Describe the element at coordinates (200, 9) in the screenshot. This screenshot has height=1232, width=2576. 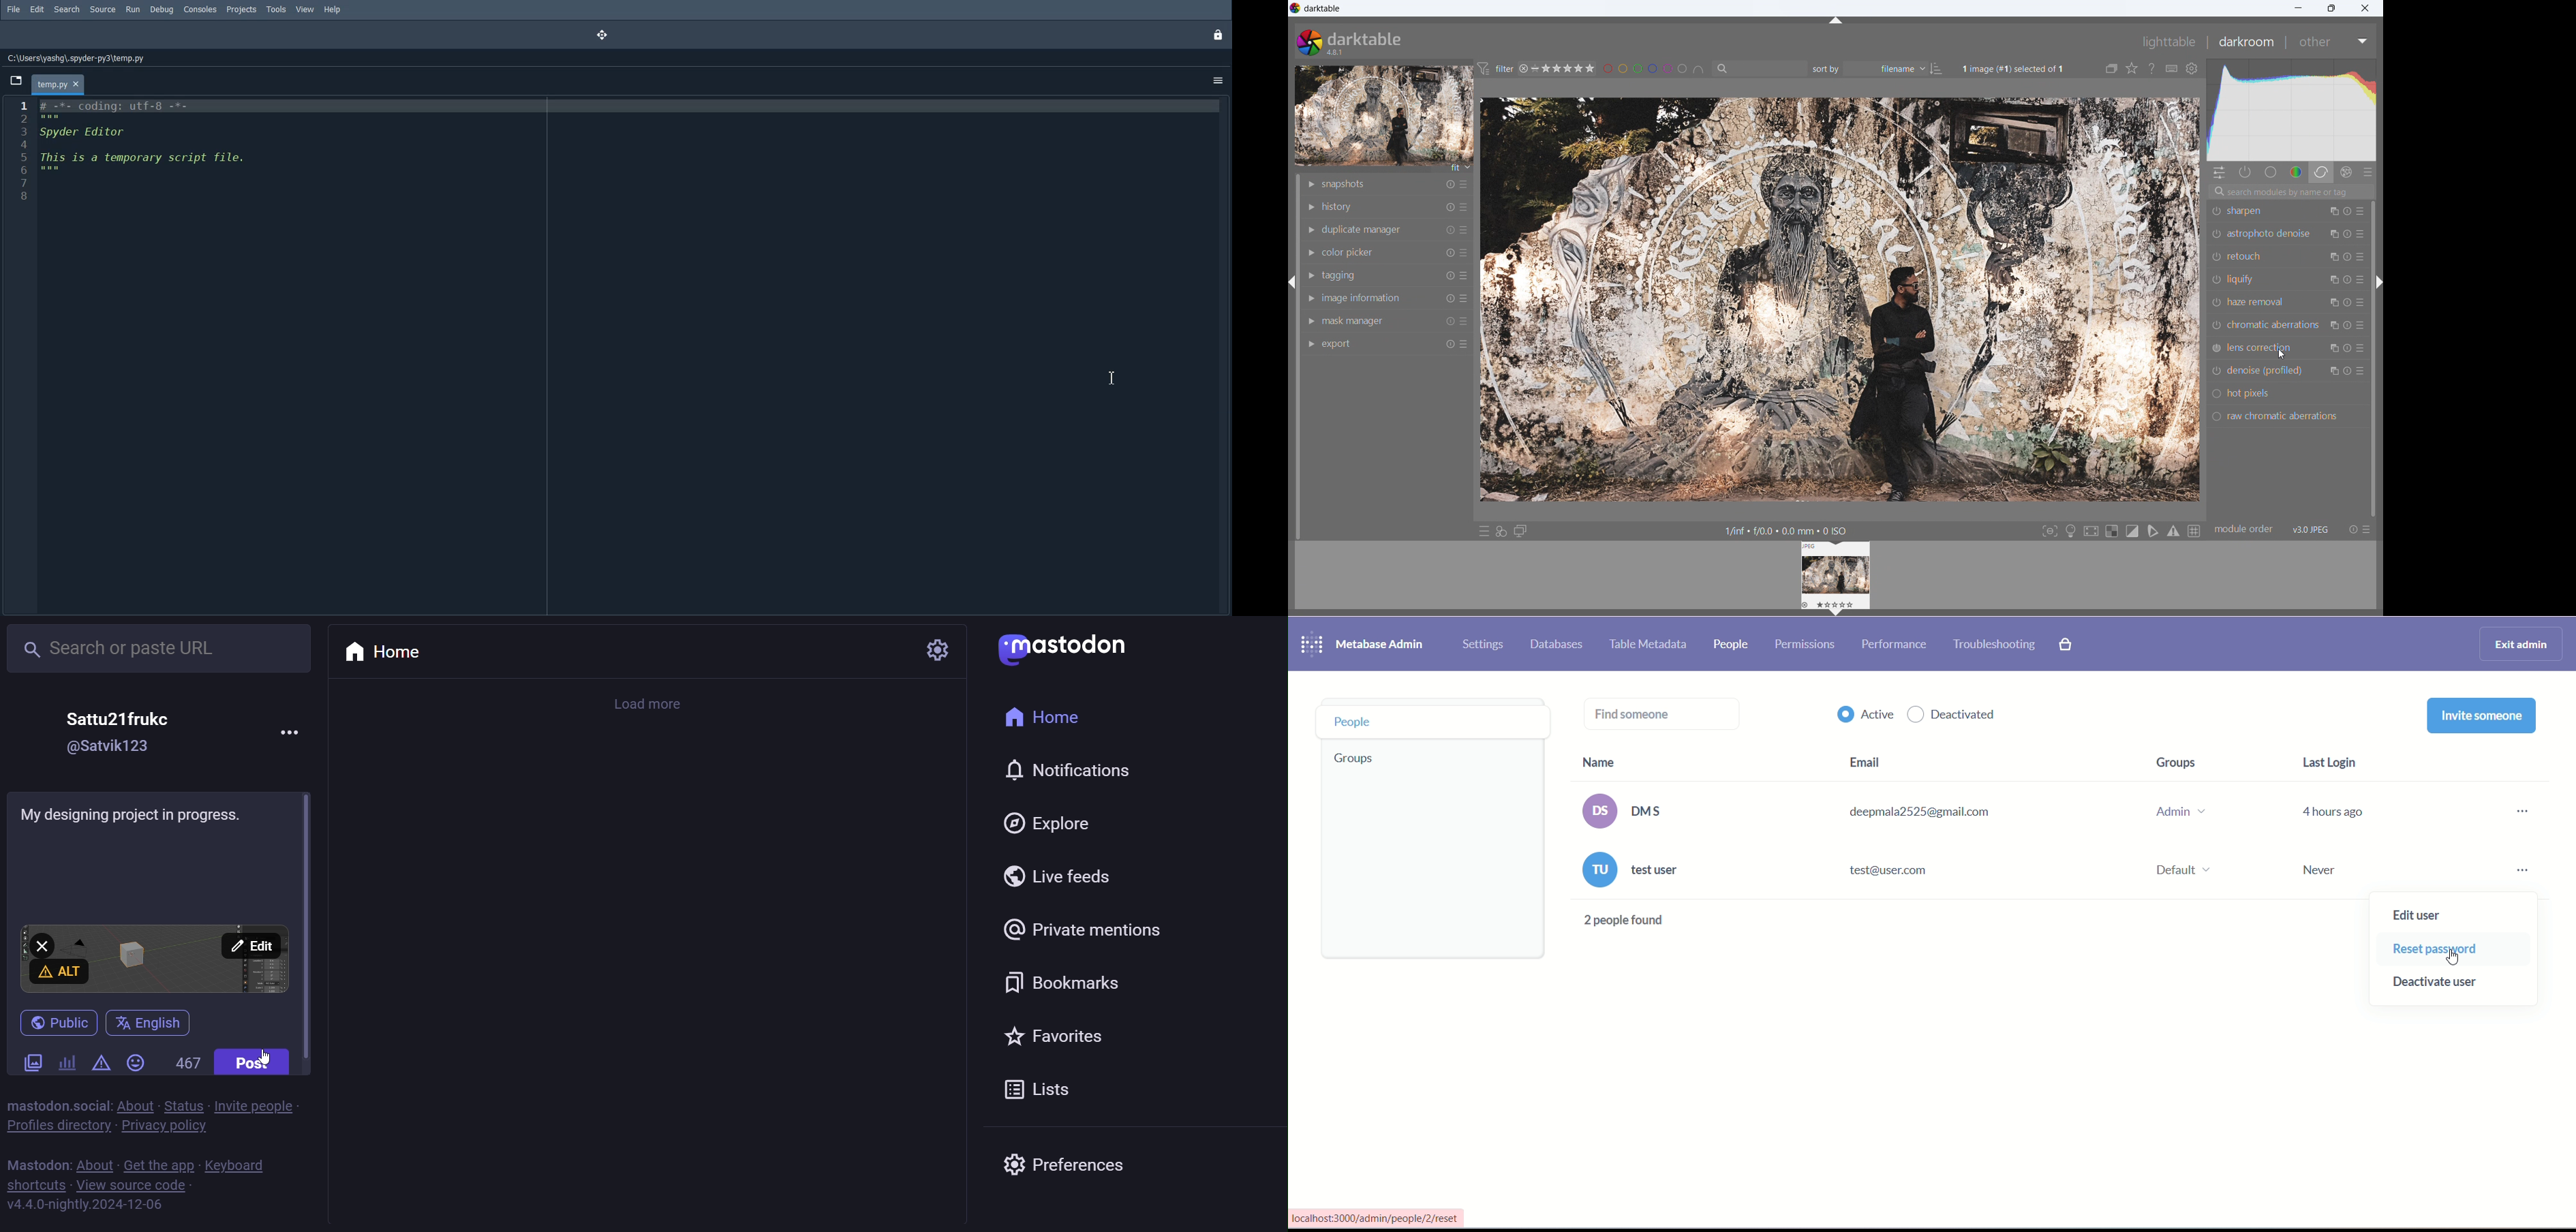
I see `Consoles` at that location.